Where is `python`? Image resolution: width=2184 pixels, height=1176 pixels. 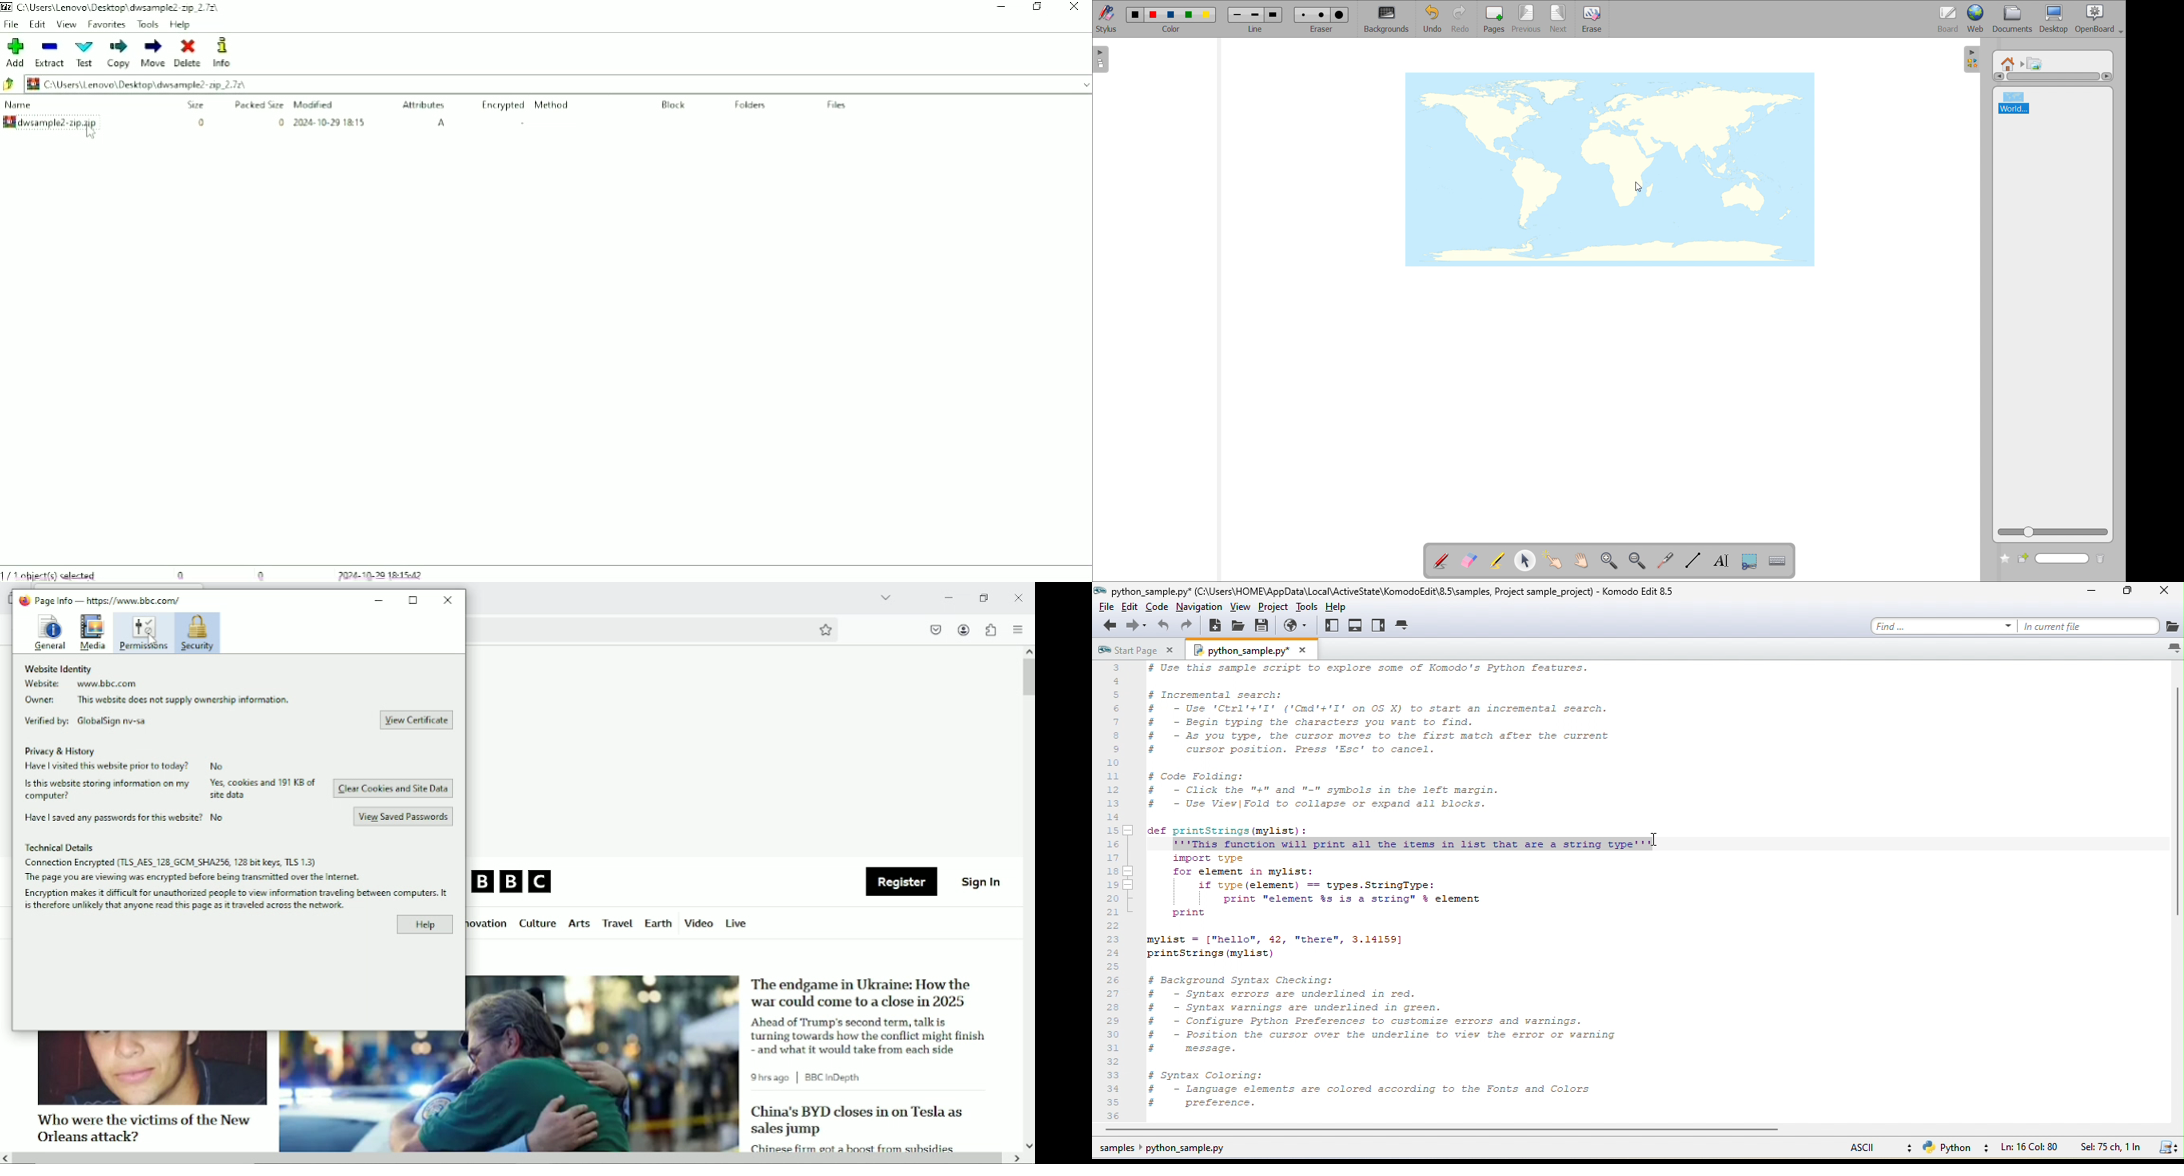 python is located at coordinates (1954, 1150).